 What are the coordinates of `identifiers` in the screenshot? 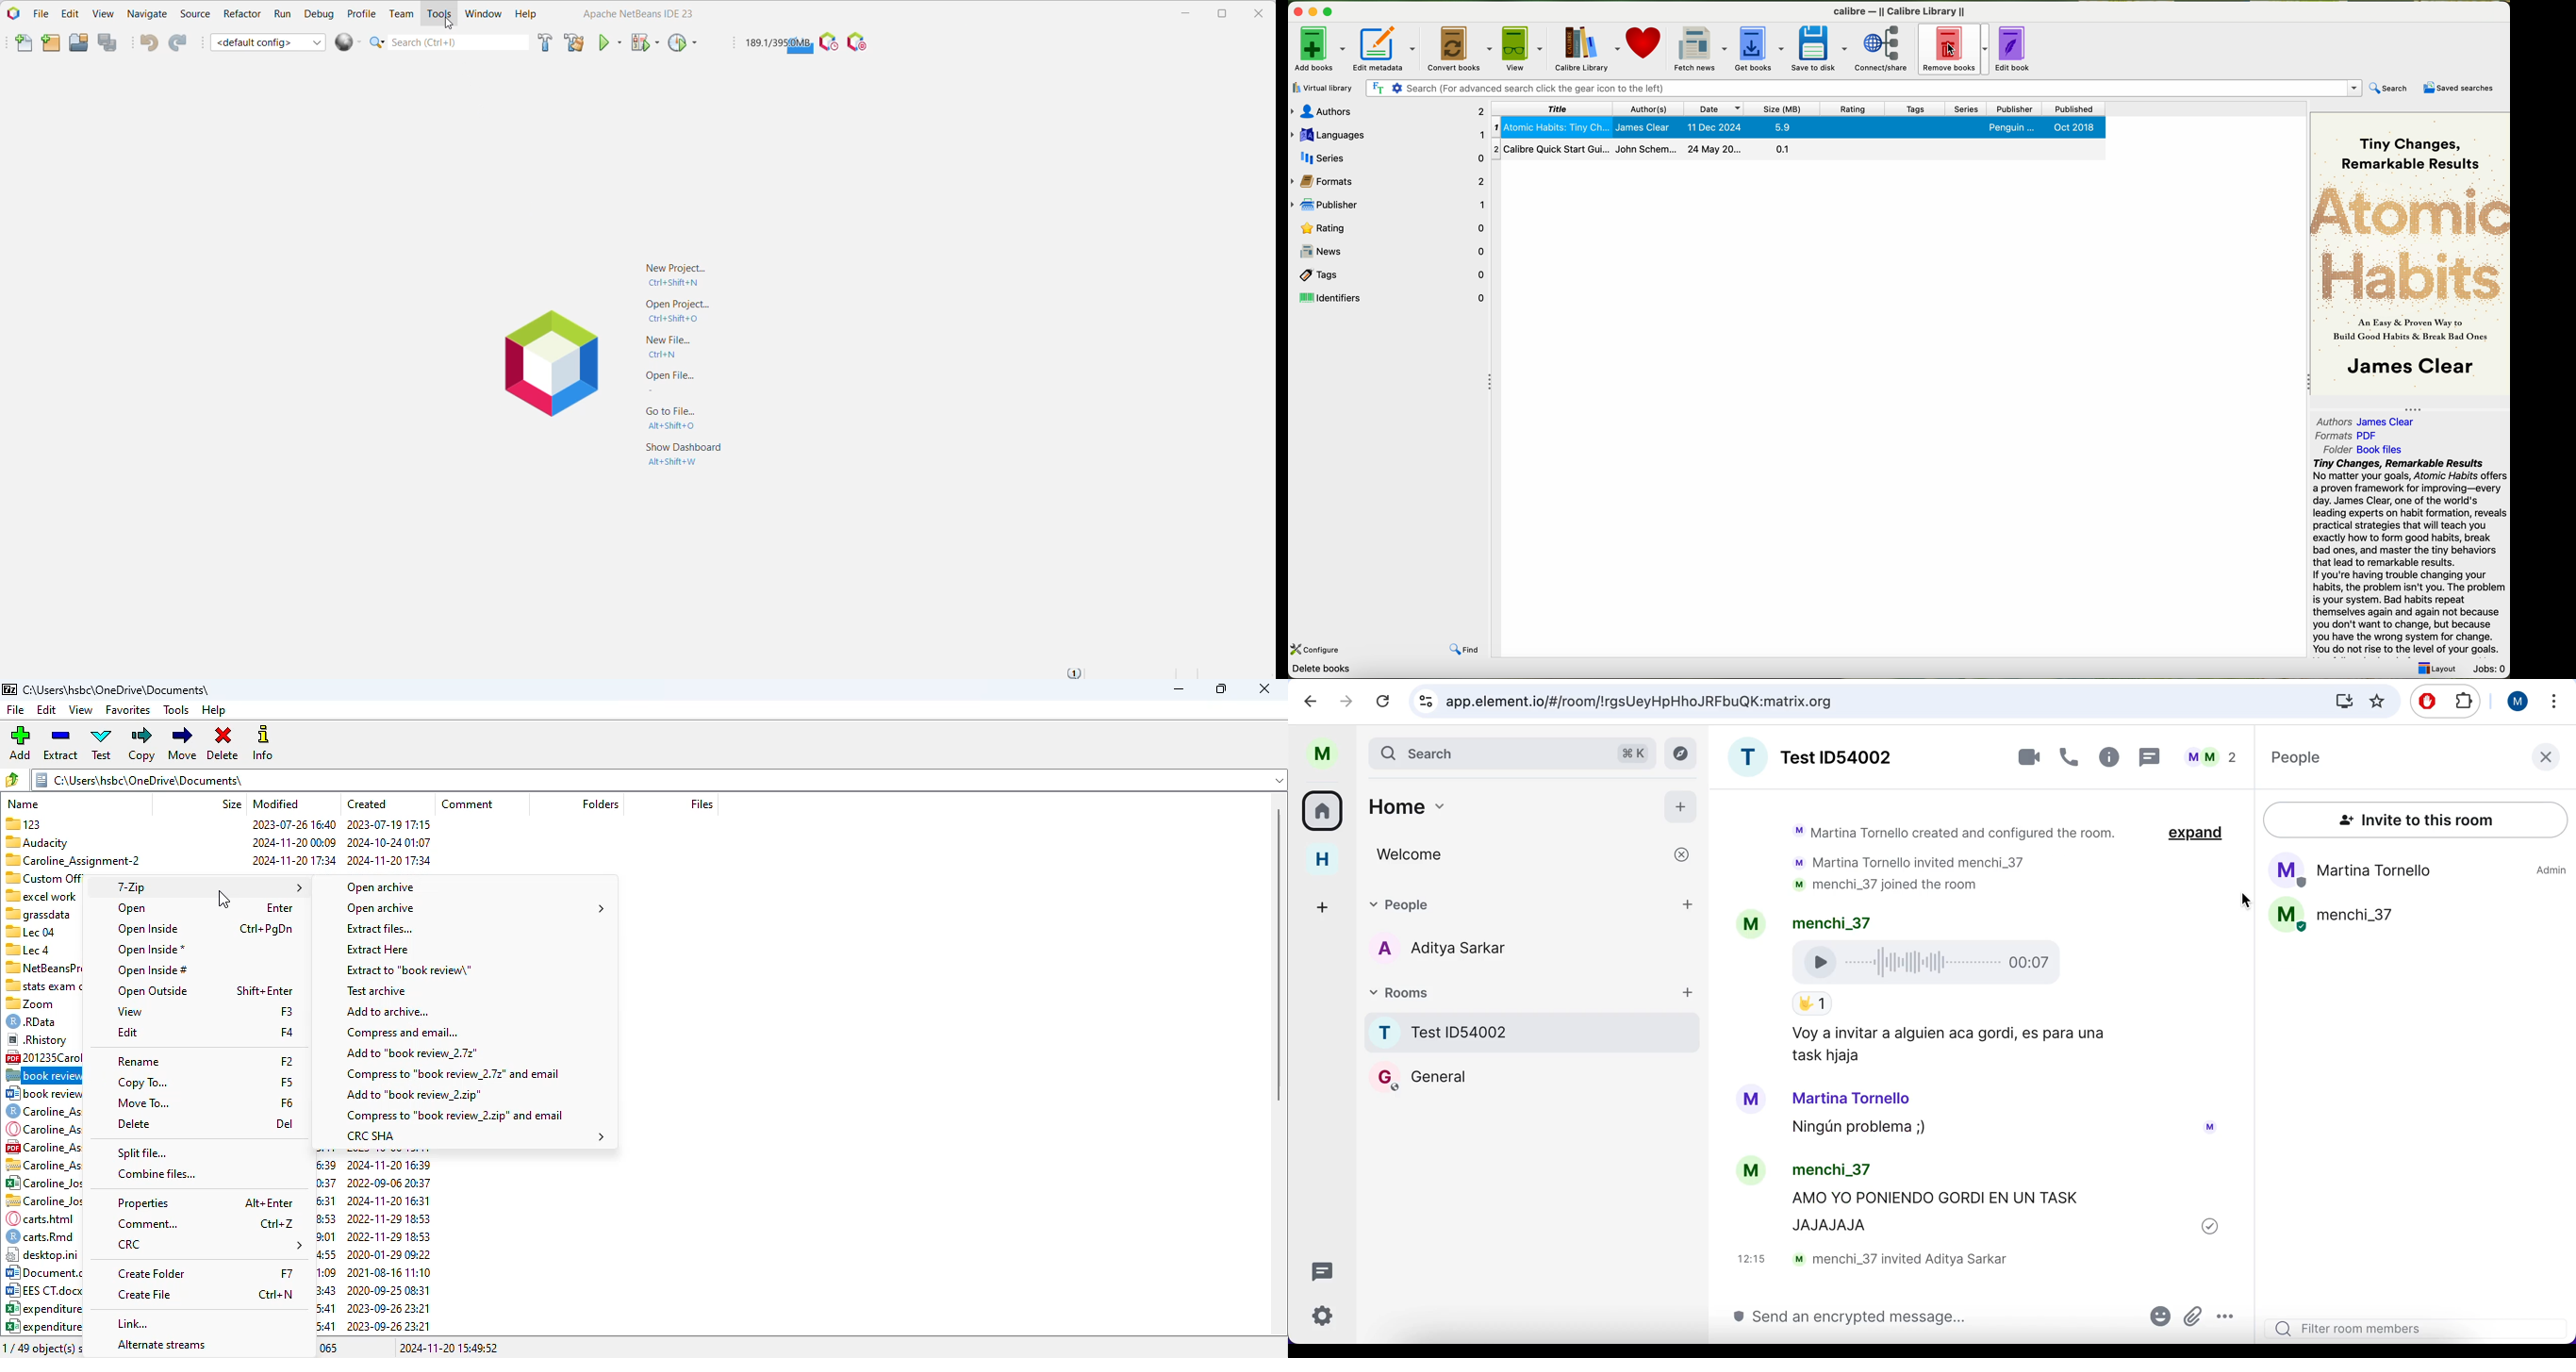 It's located at (1390, 299).